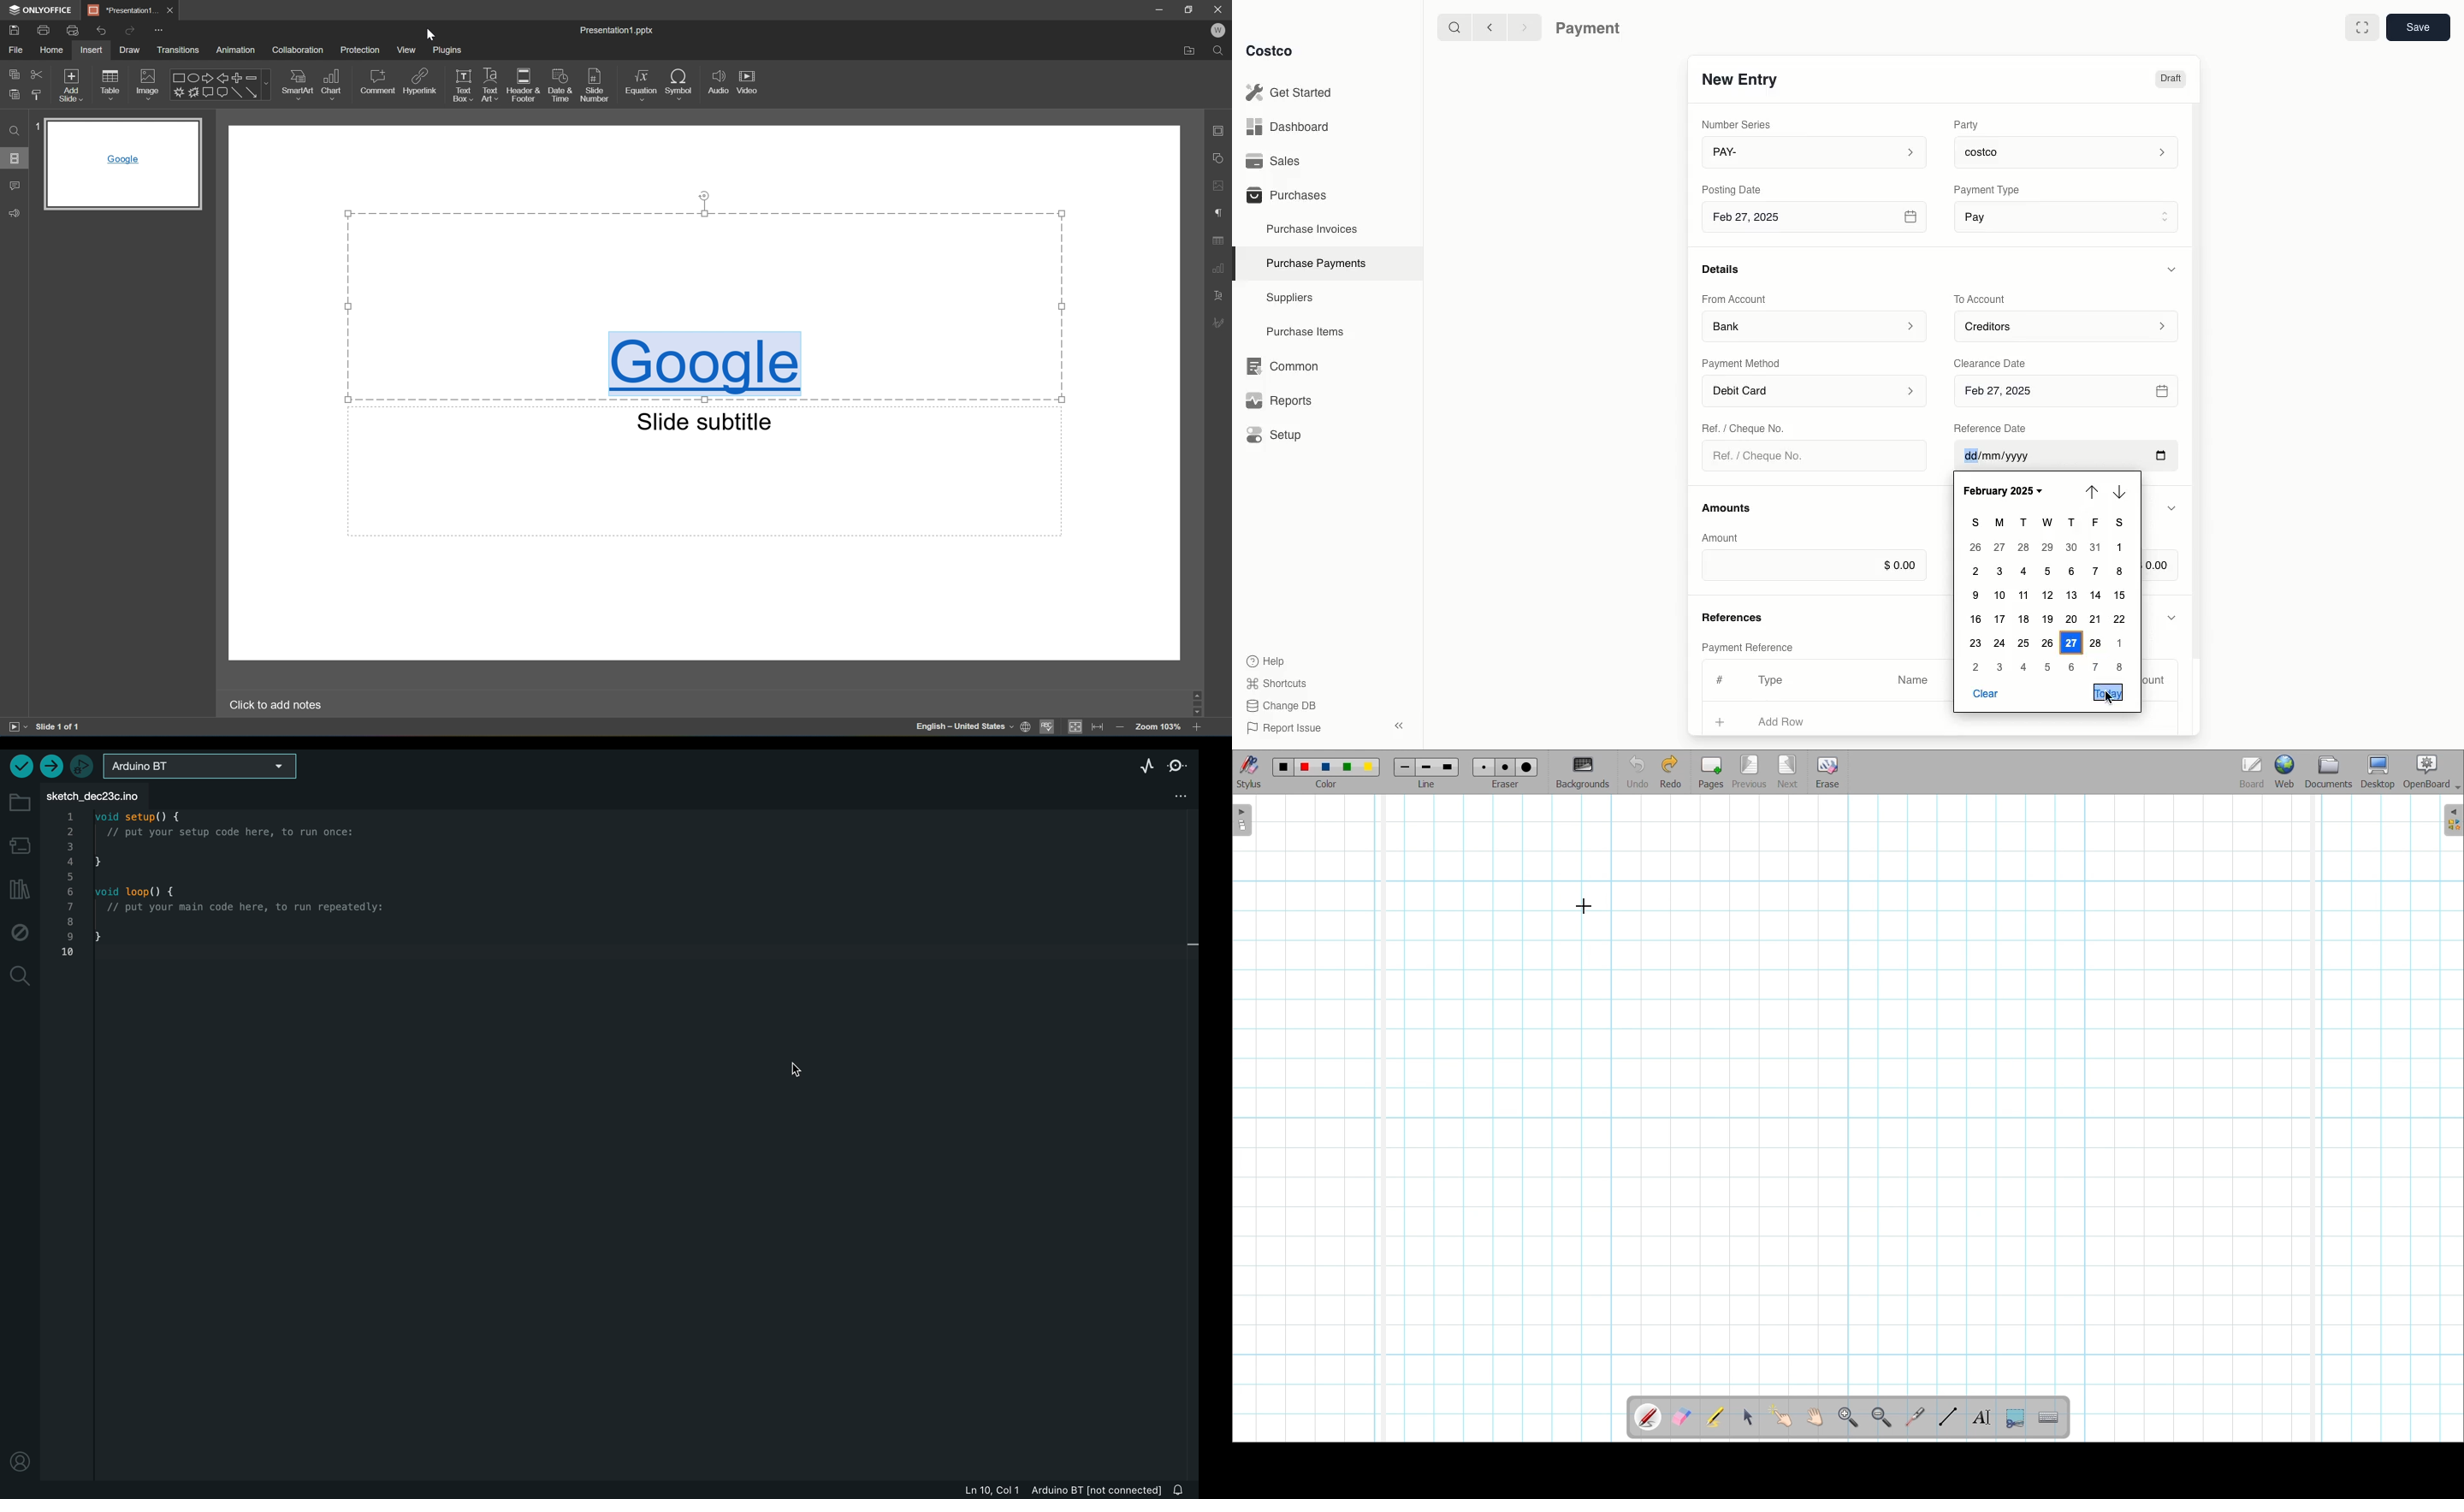 This screenshot has width=2464, height=1512. I want to click on Presentation1.pptx, so click(615, 30).